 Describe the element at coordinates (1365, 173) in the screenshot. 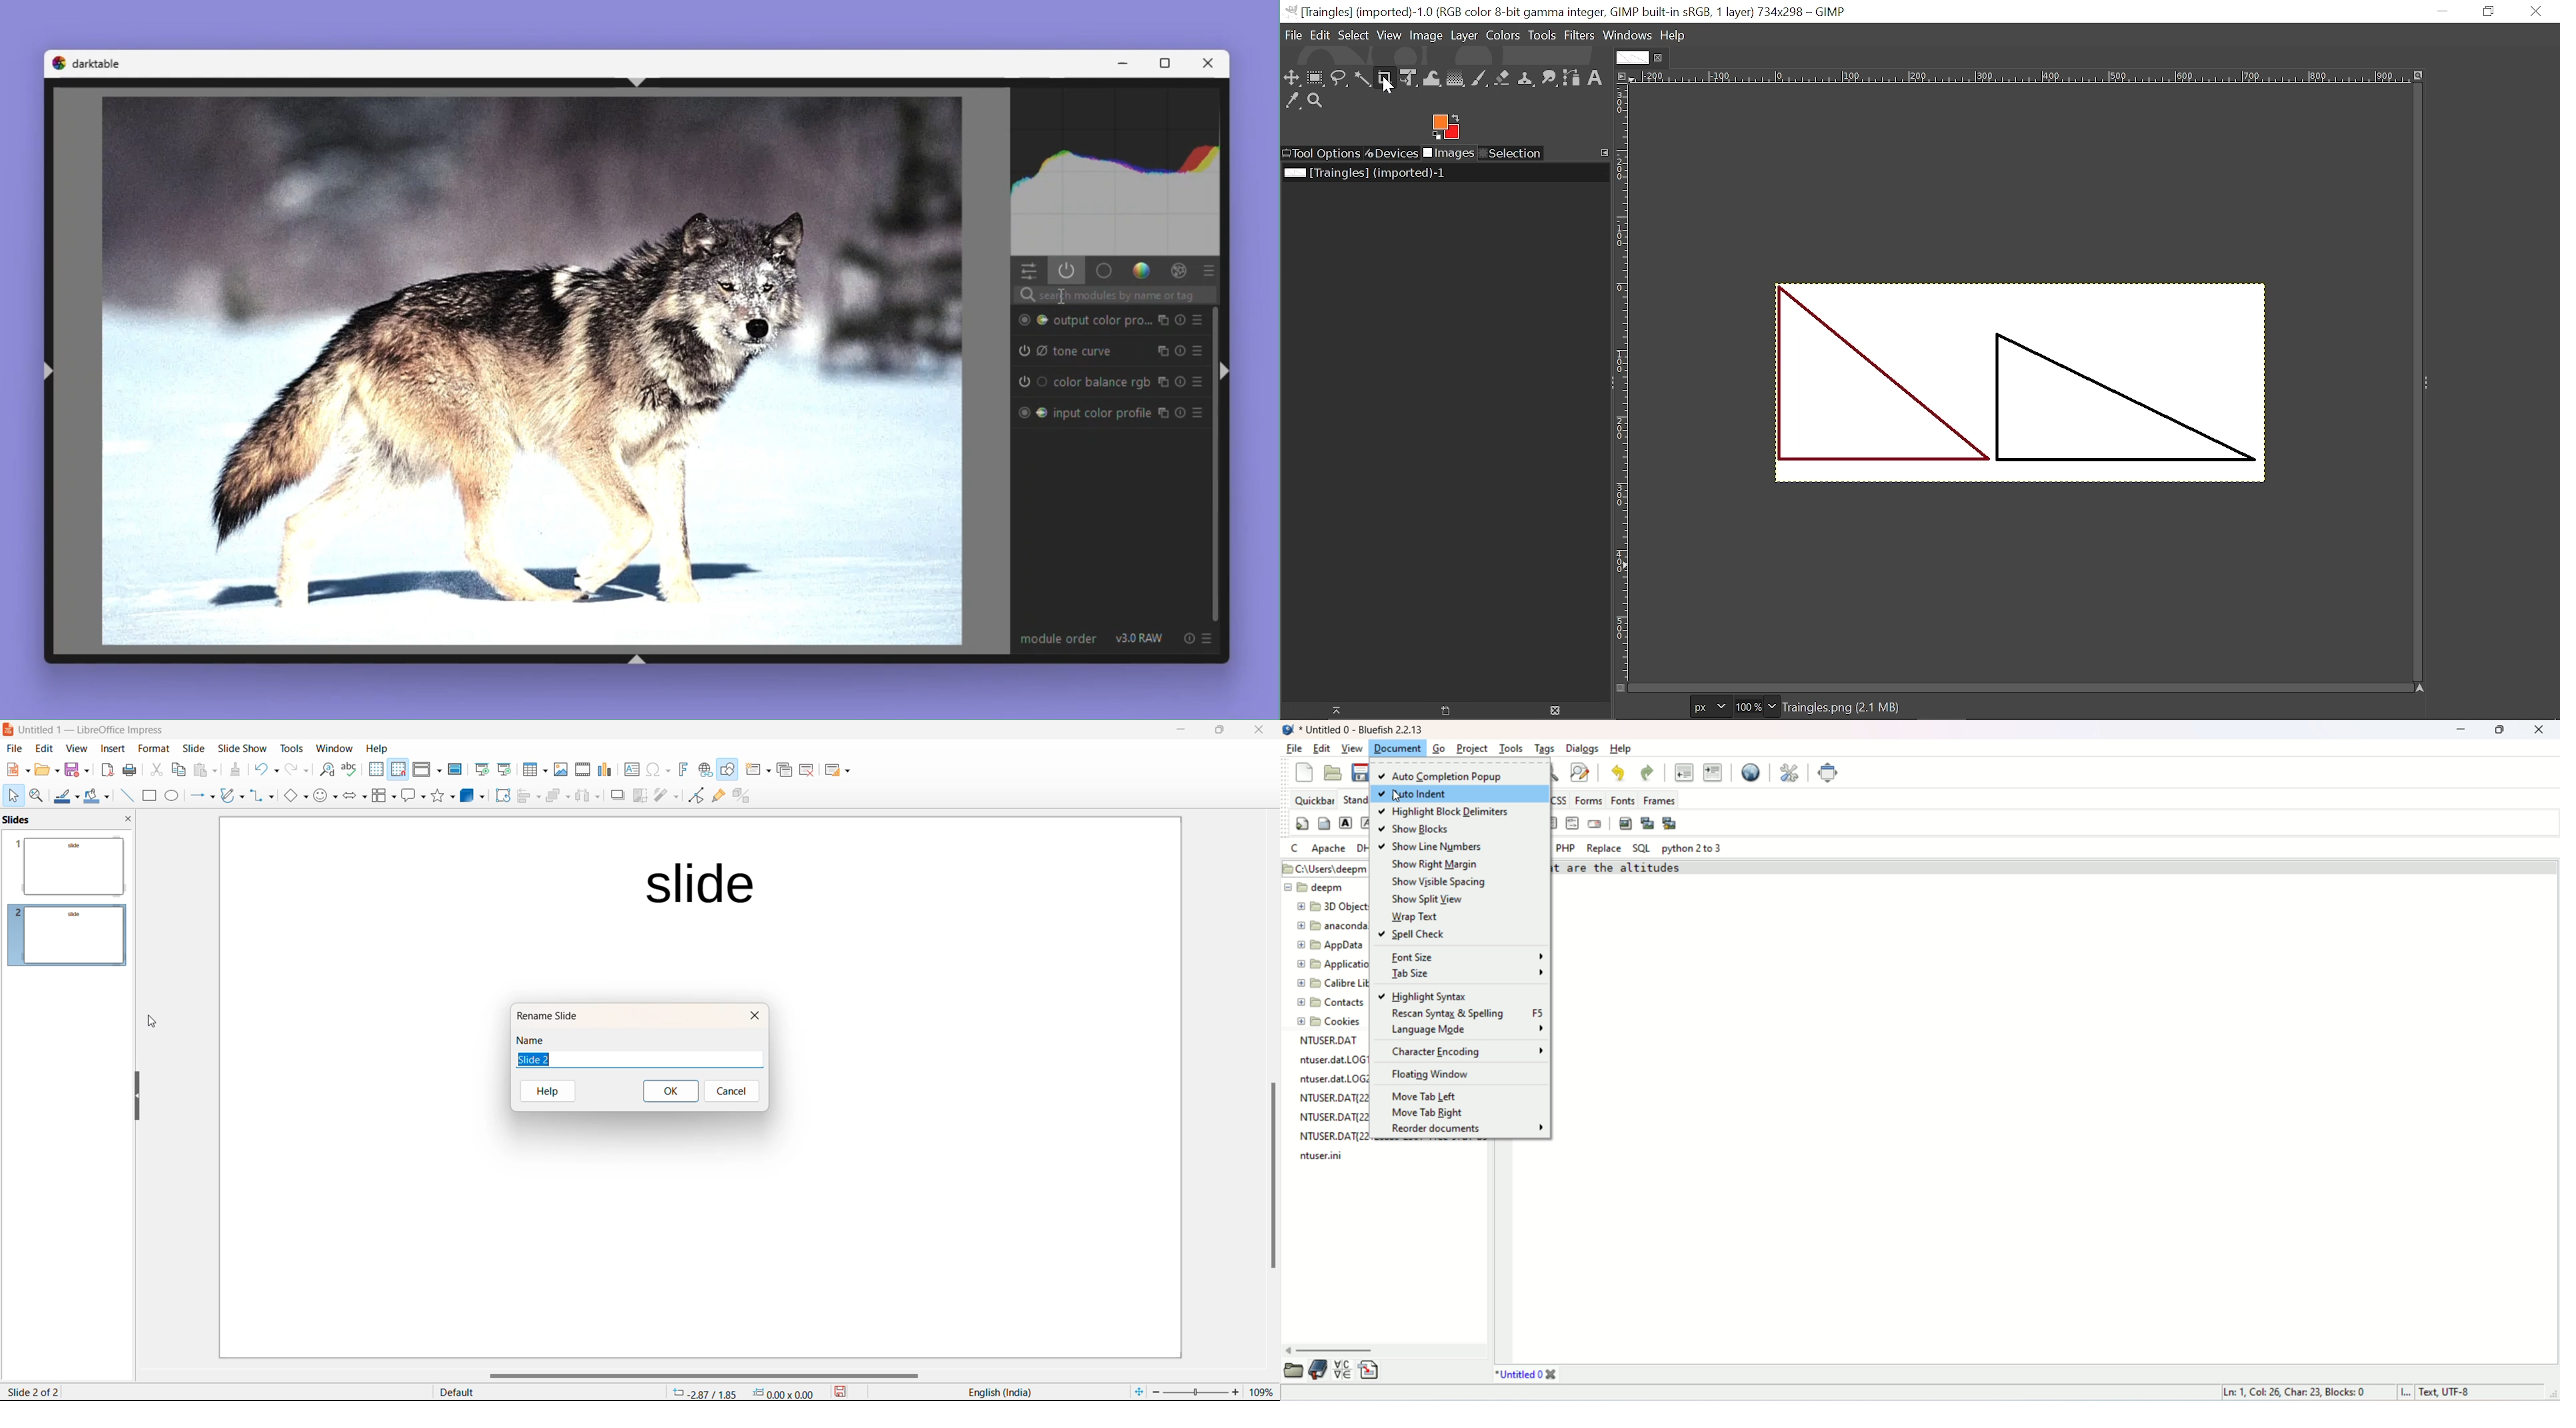

I see `Current file name` at that location.